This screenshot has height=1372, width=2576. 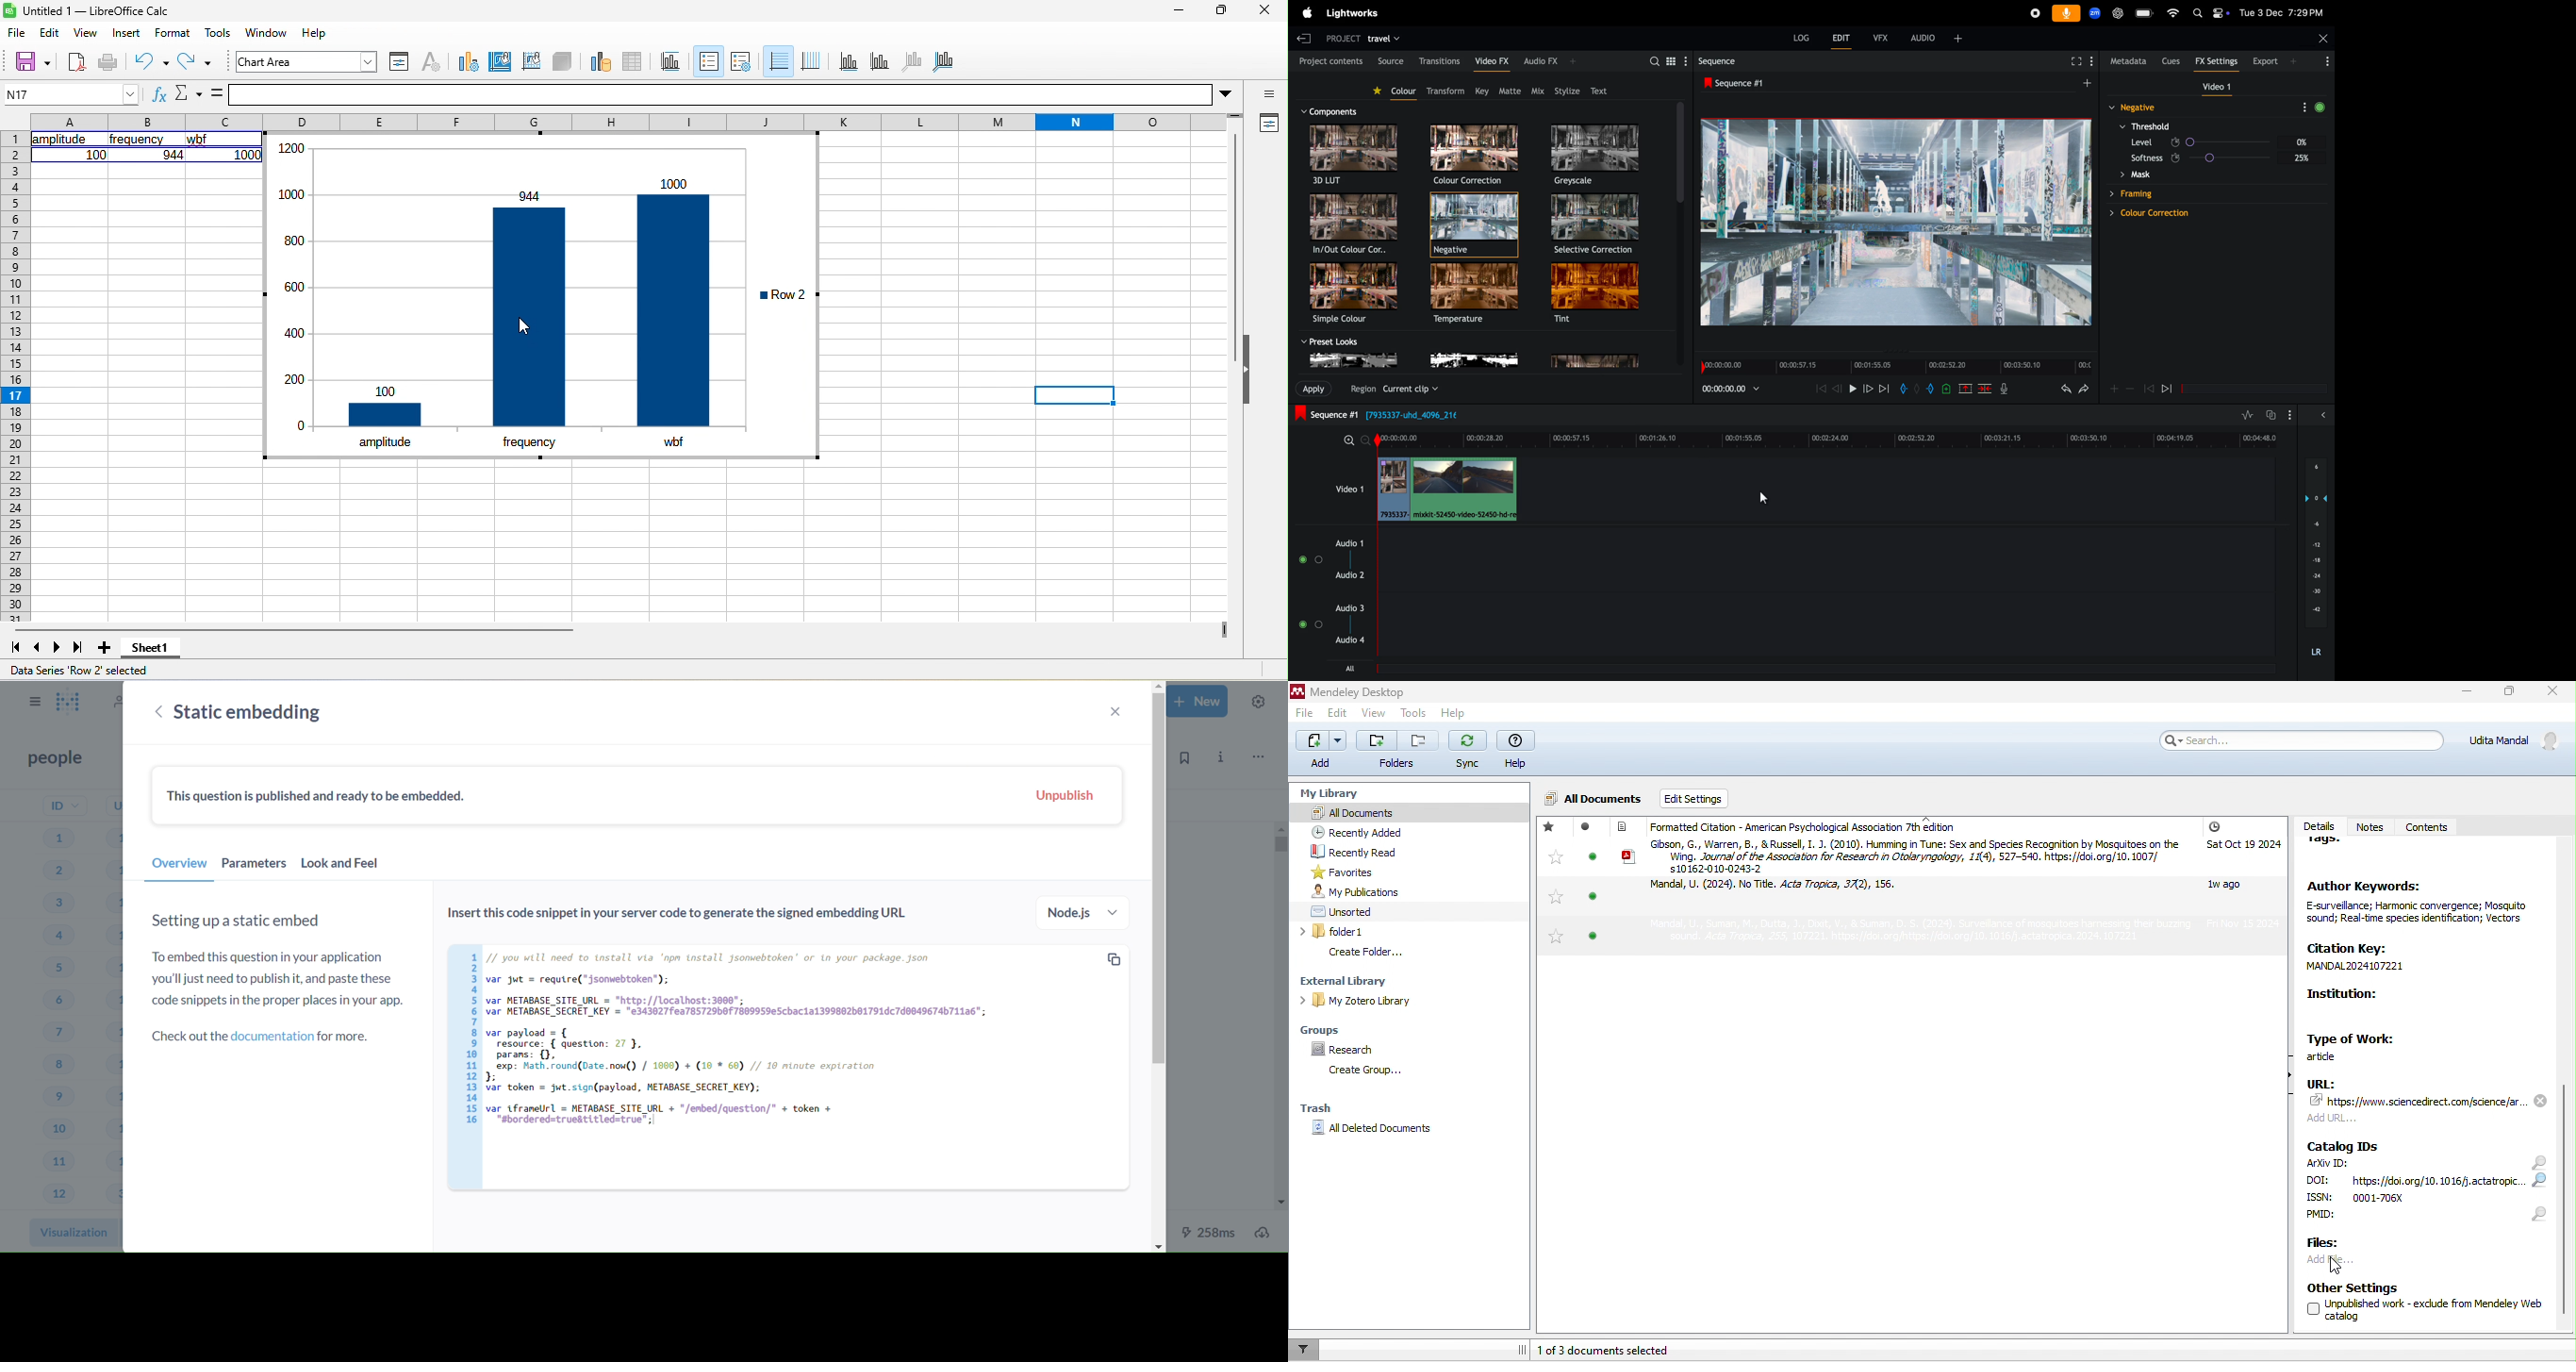 I want to click on More Options, so click(x=2315, y=108).